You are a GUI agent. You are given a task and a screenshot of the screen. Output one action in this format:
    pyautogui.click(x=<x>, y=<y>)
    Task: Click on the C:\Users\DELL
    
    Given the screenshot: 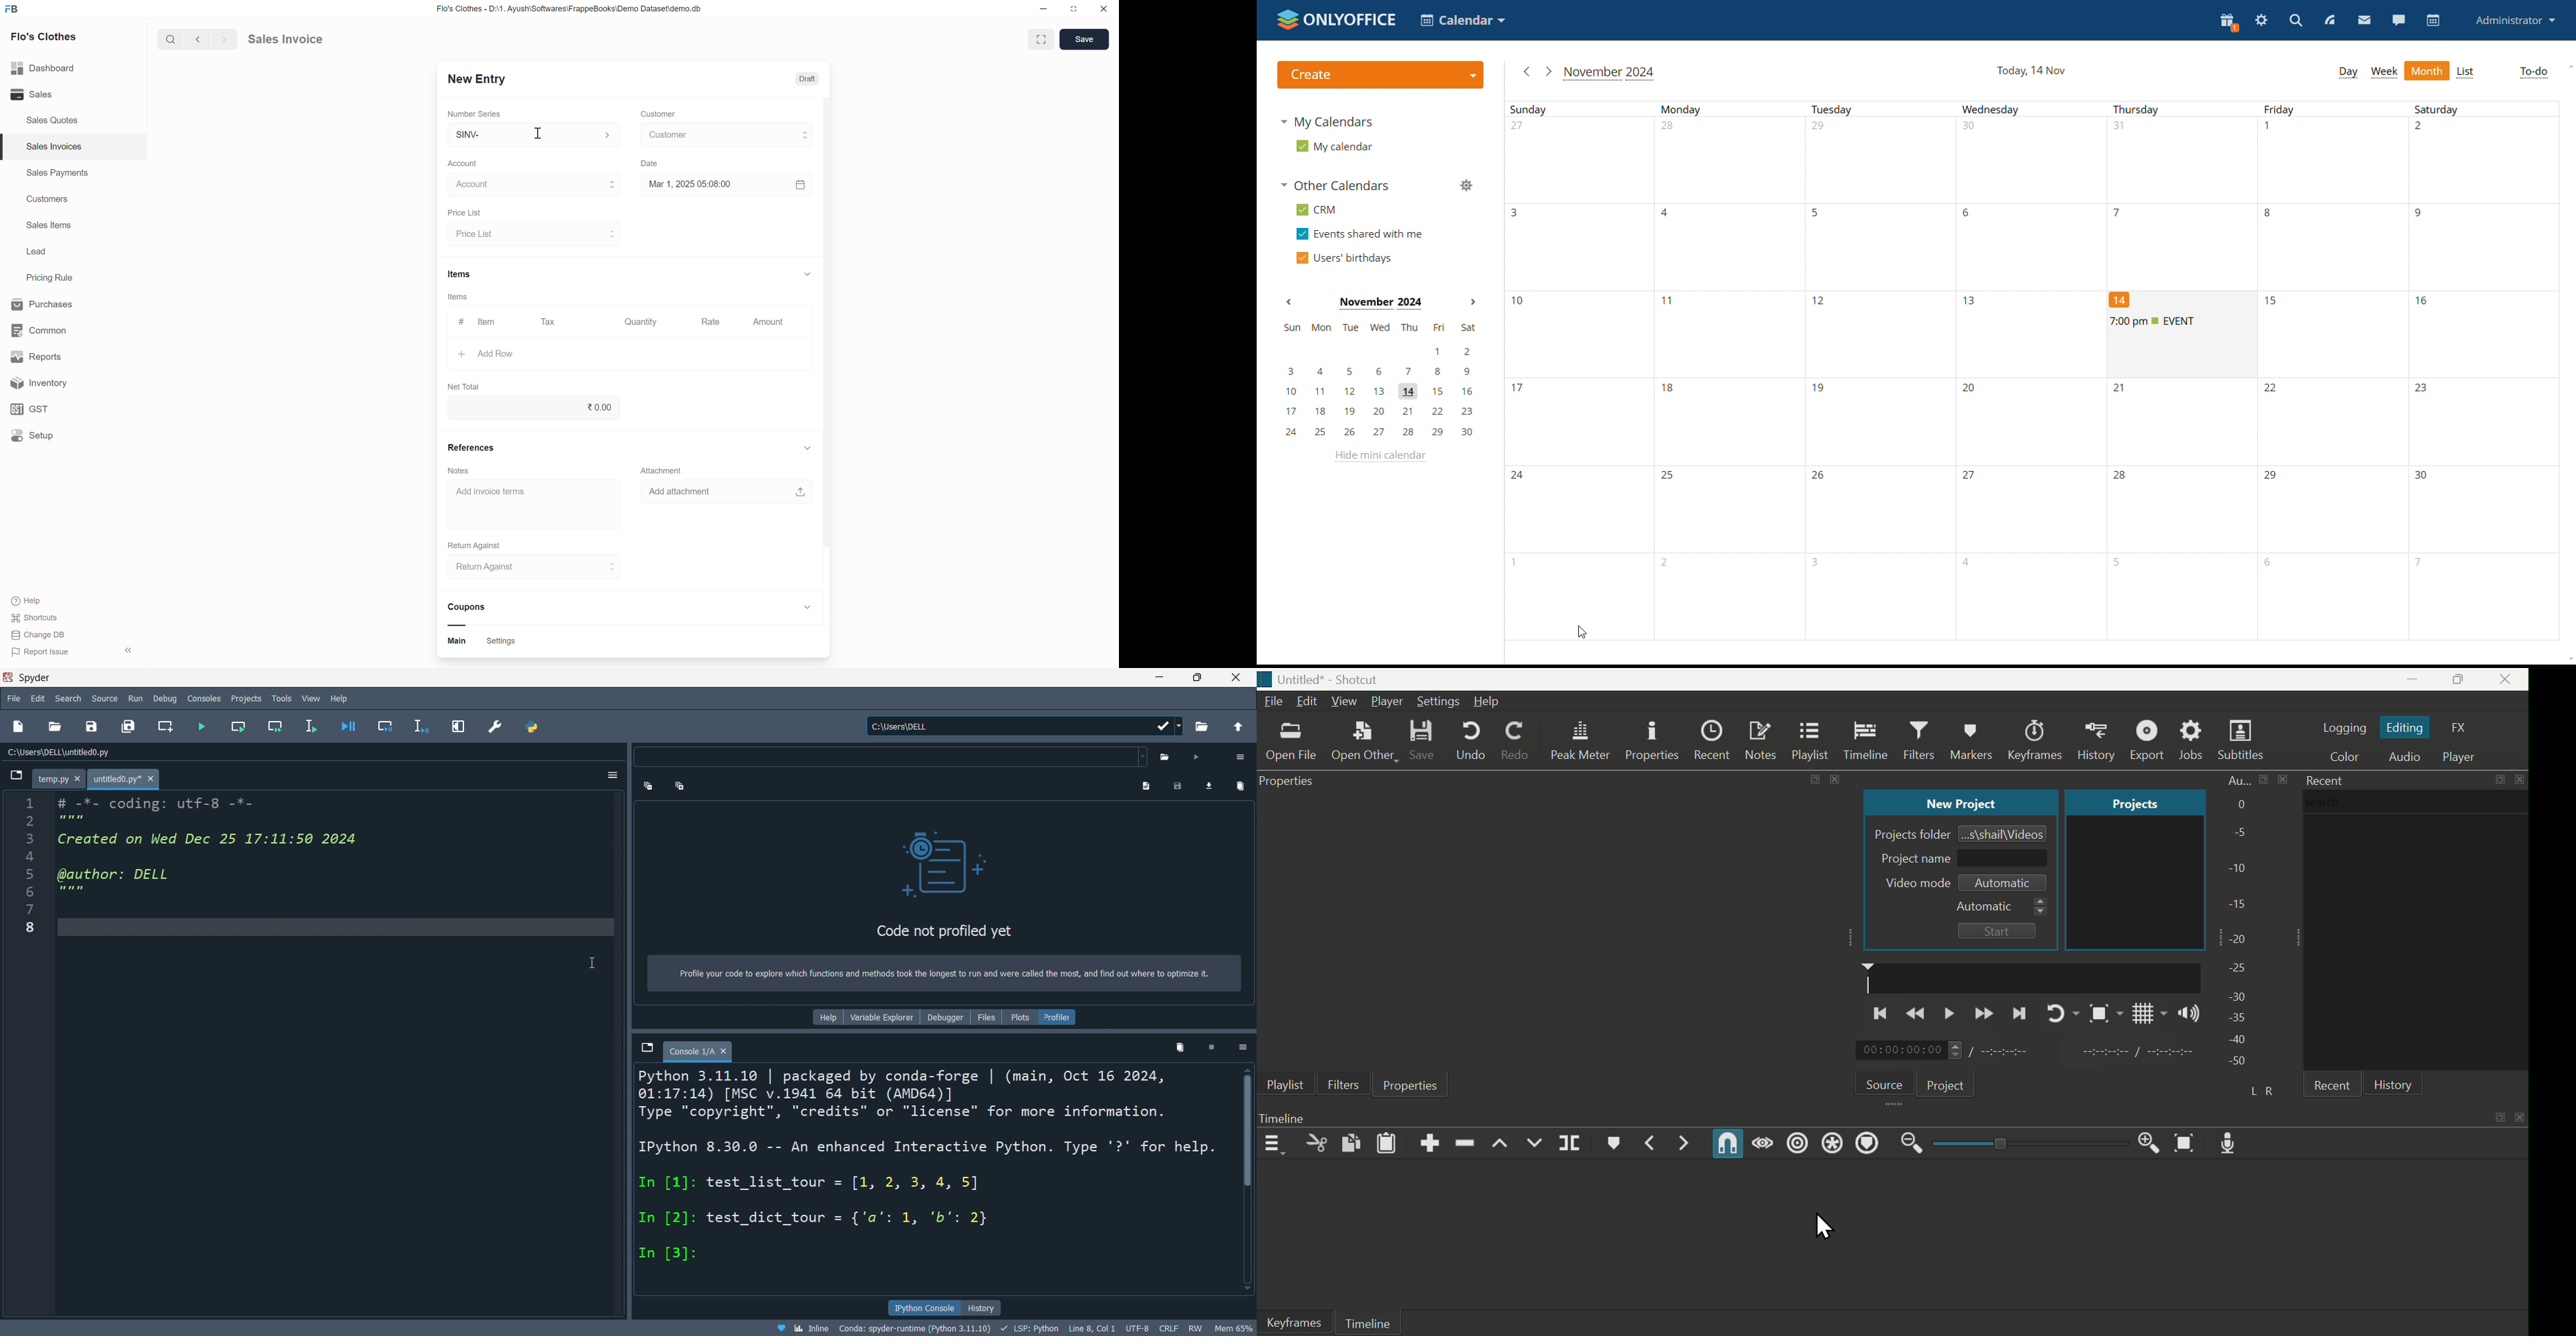 What is the action you would take?
    pyautogui.click(x=1024, y=725)
    